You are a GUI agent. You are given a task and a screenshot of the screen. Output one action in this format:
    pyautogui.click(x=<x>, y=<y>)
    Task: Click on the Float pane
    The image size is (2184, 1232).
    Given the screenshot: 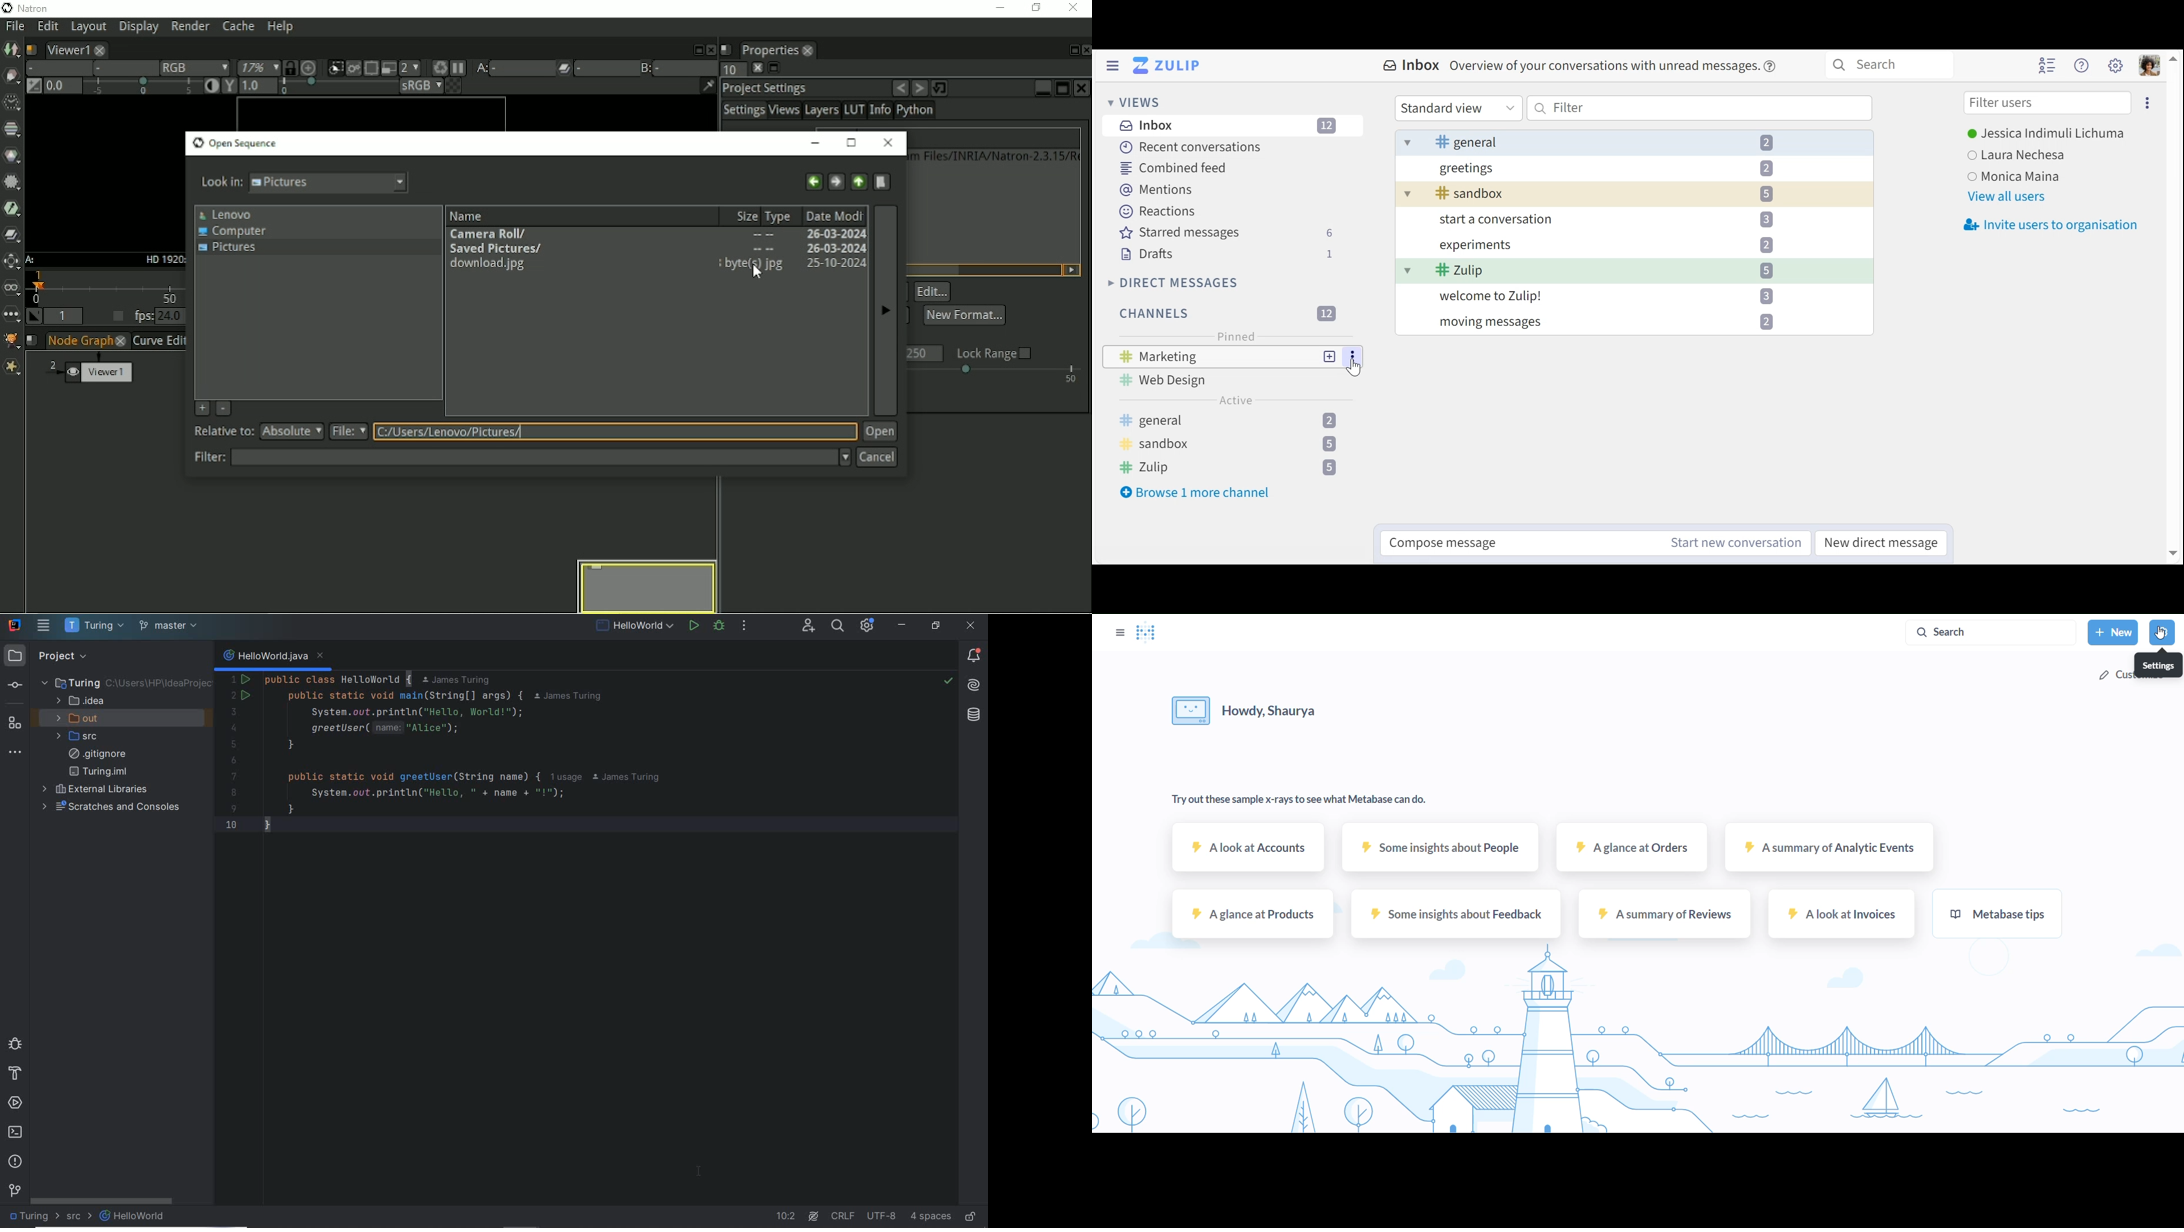 What is the action you would take?
    pyautogui.click(x=774, y=69)
    